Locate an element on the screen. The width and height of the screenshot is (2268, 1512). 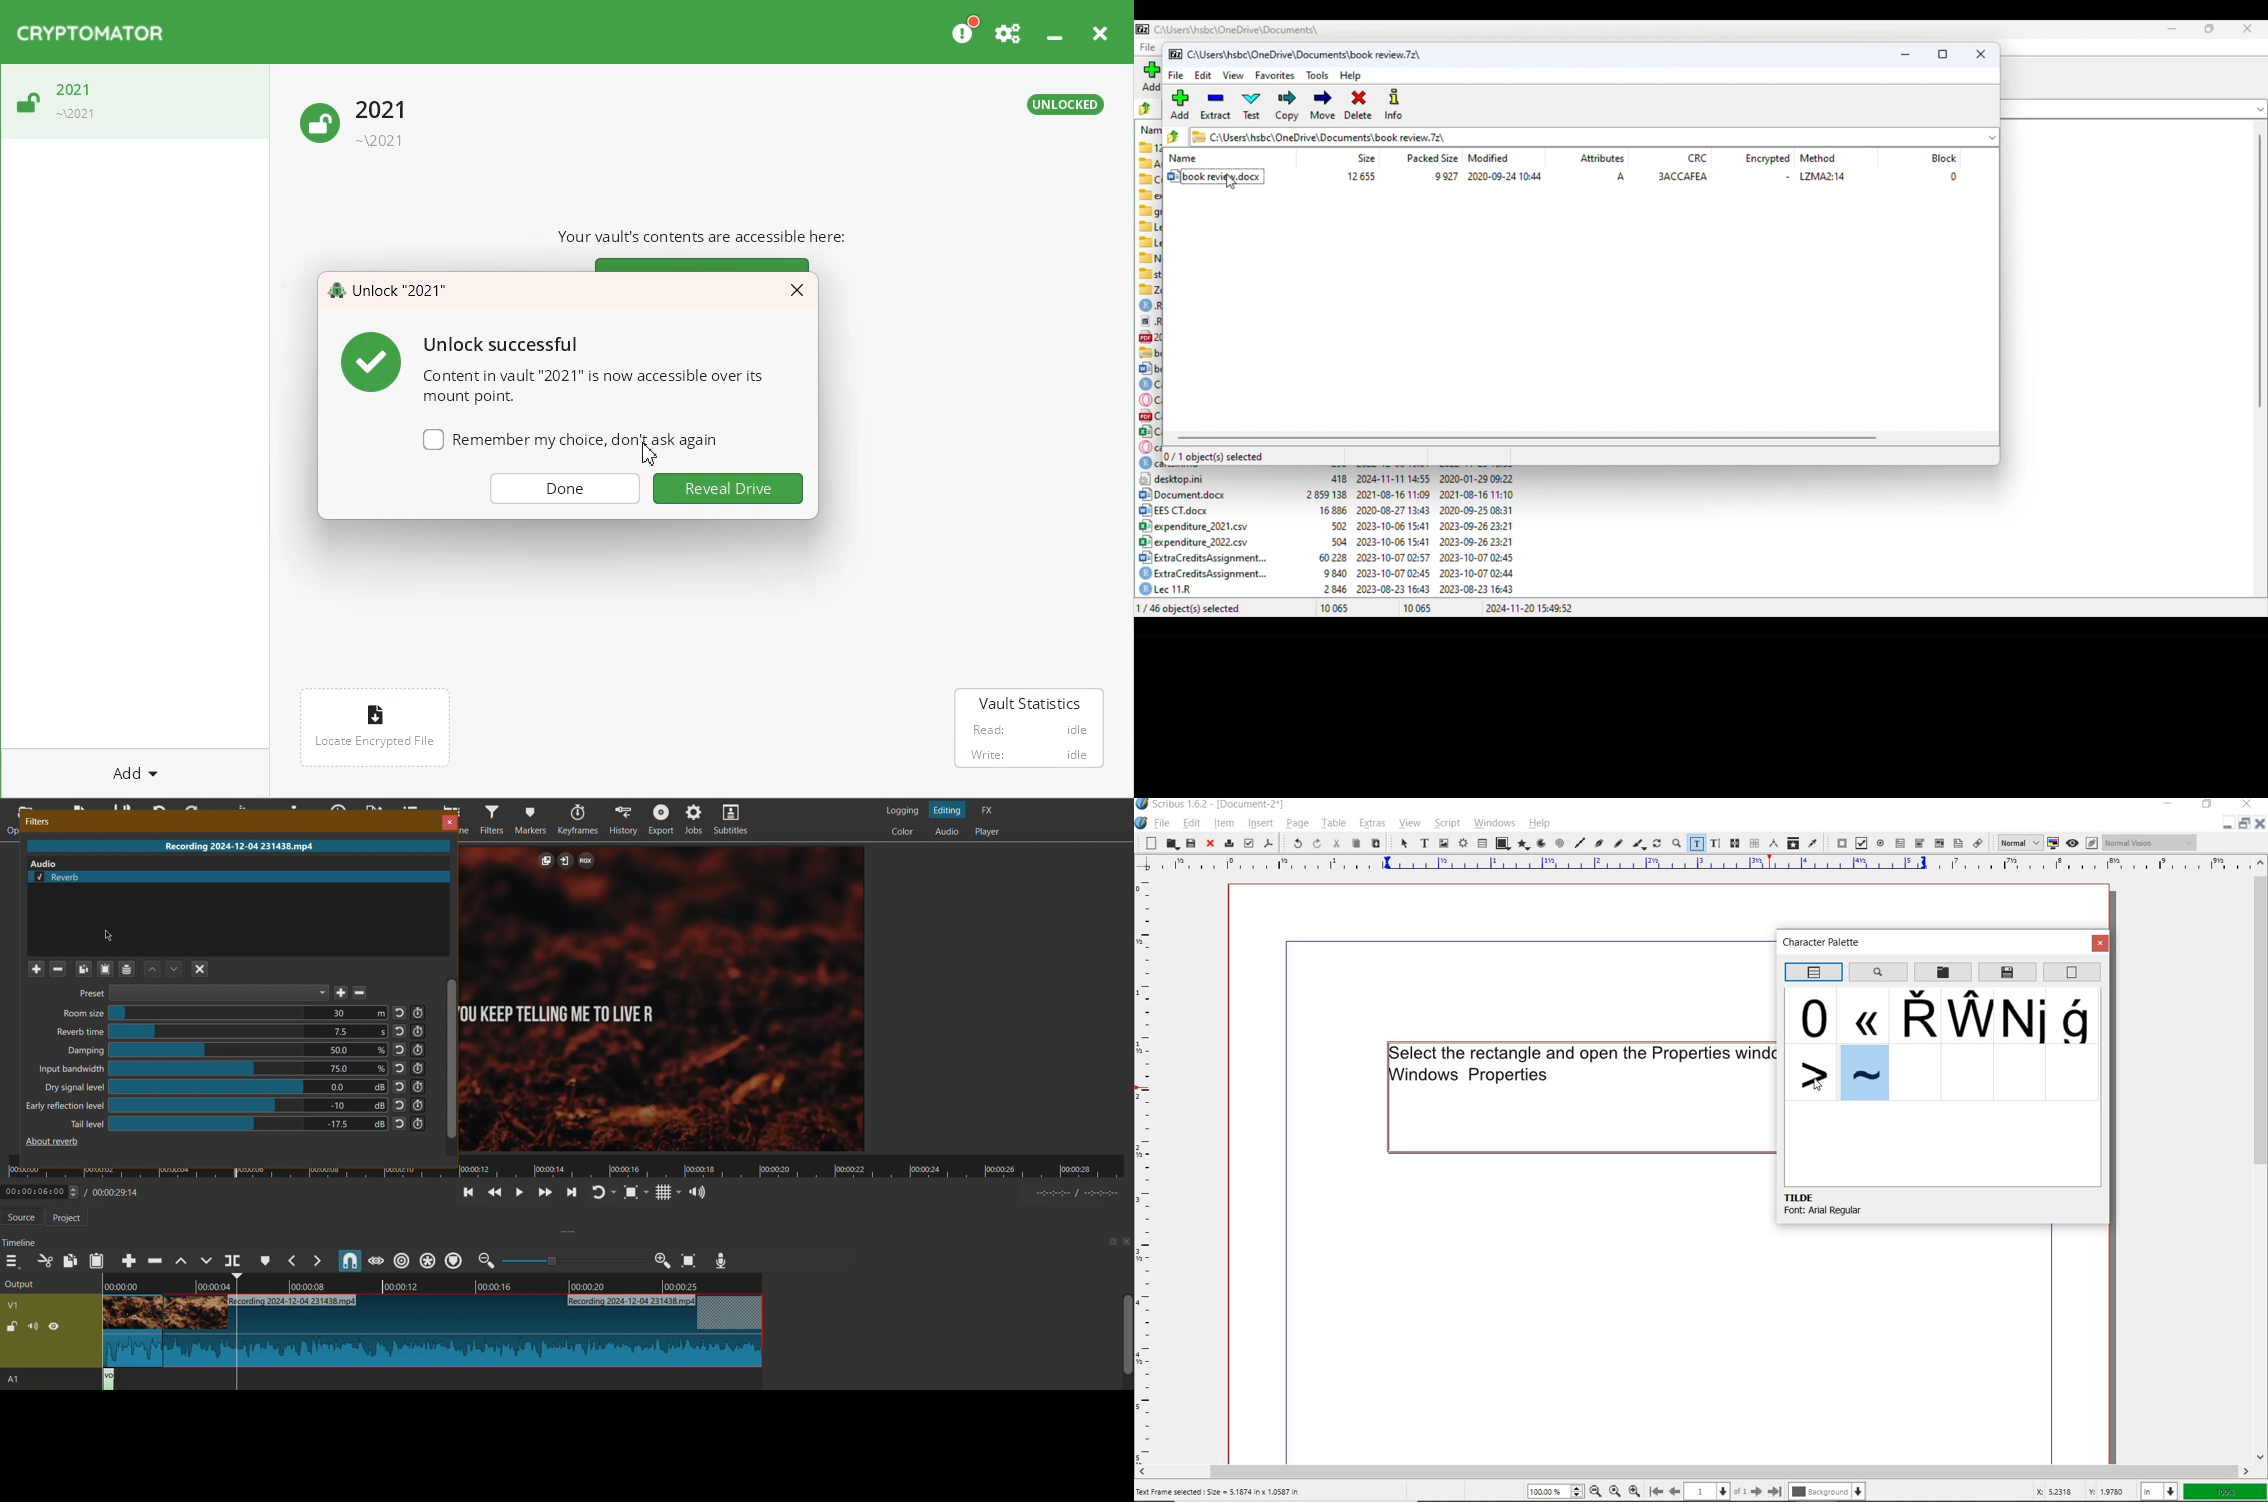
3ACCAFEA is located at coordinates (1682, 177).